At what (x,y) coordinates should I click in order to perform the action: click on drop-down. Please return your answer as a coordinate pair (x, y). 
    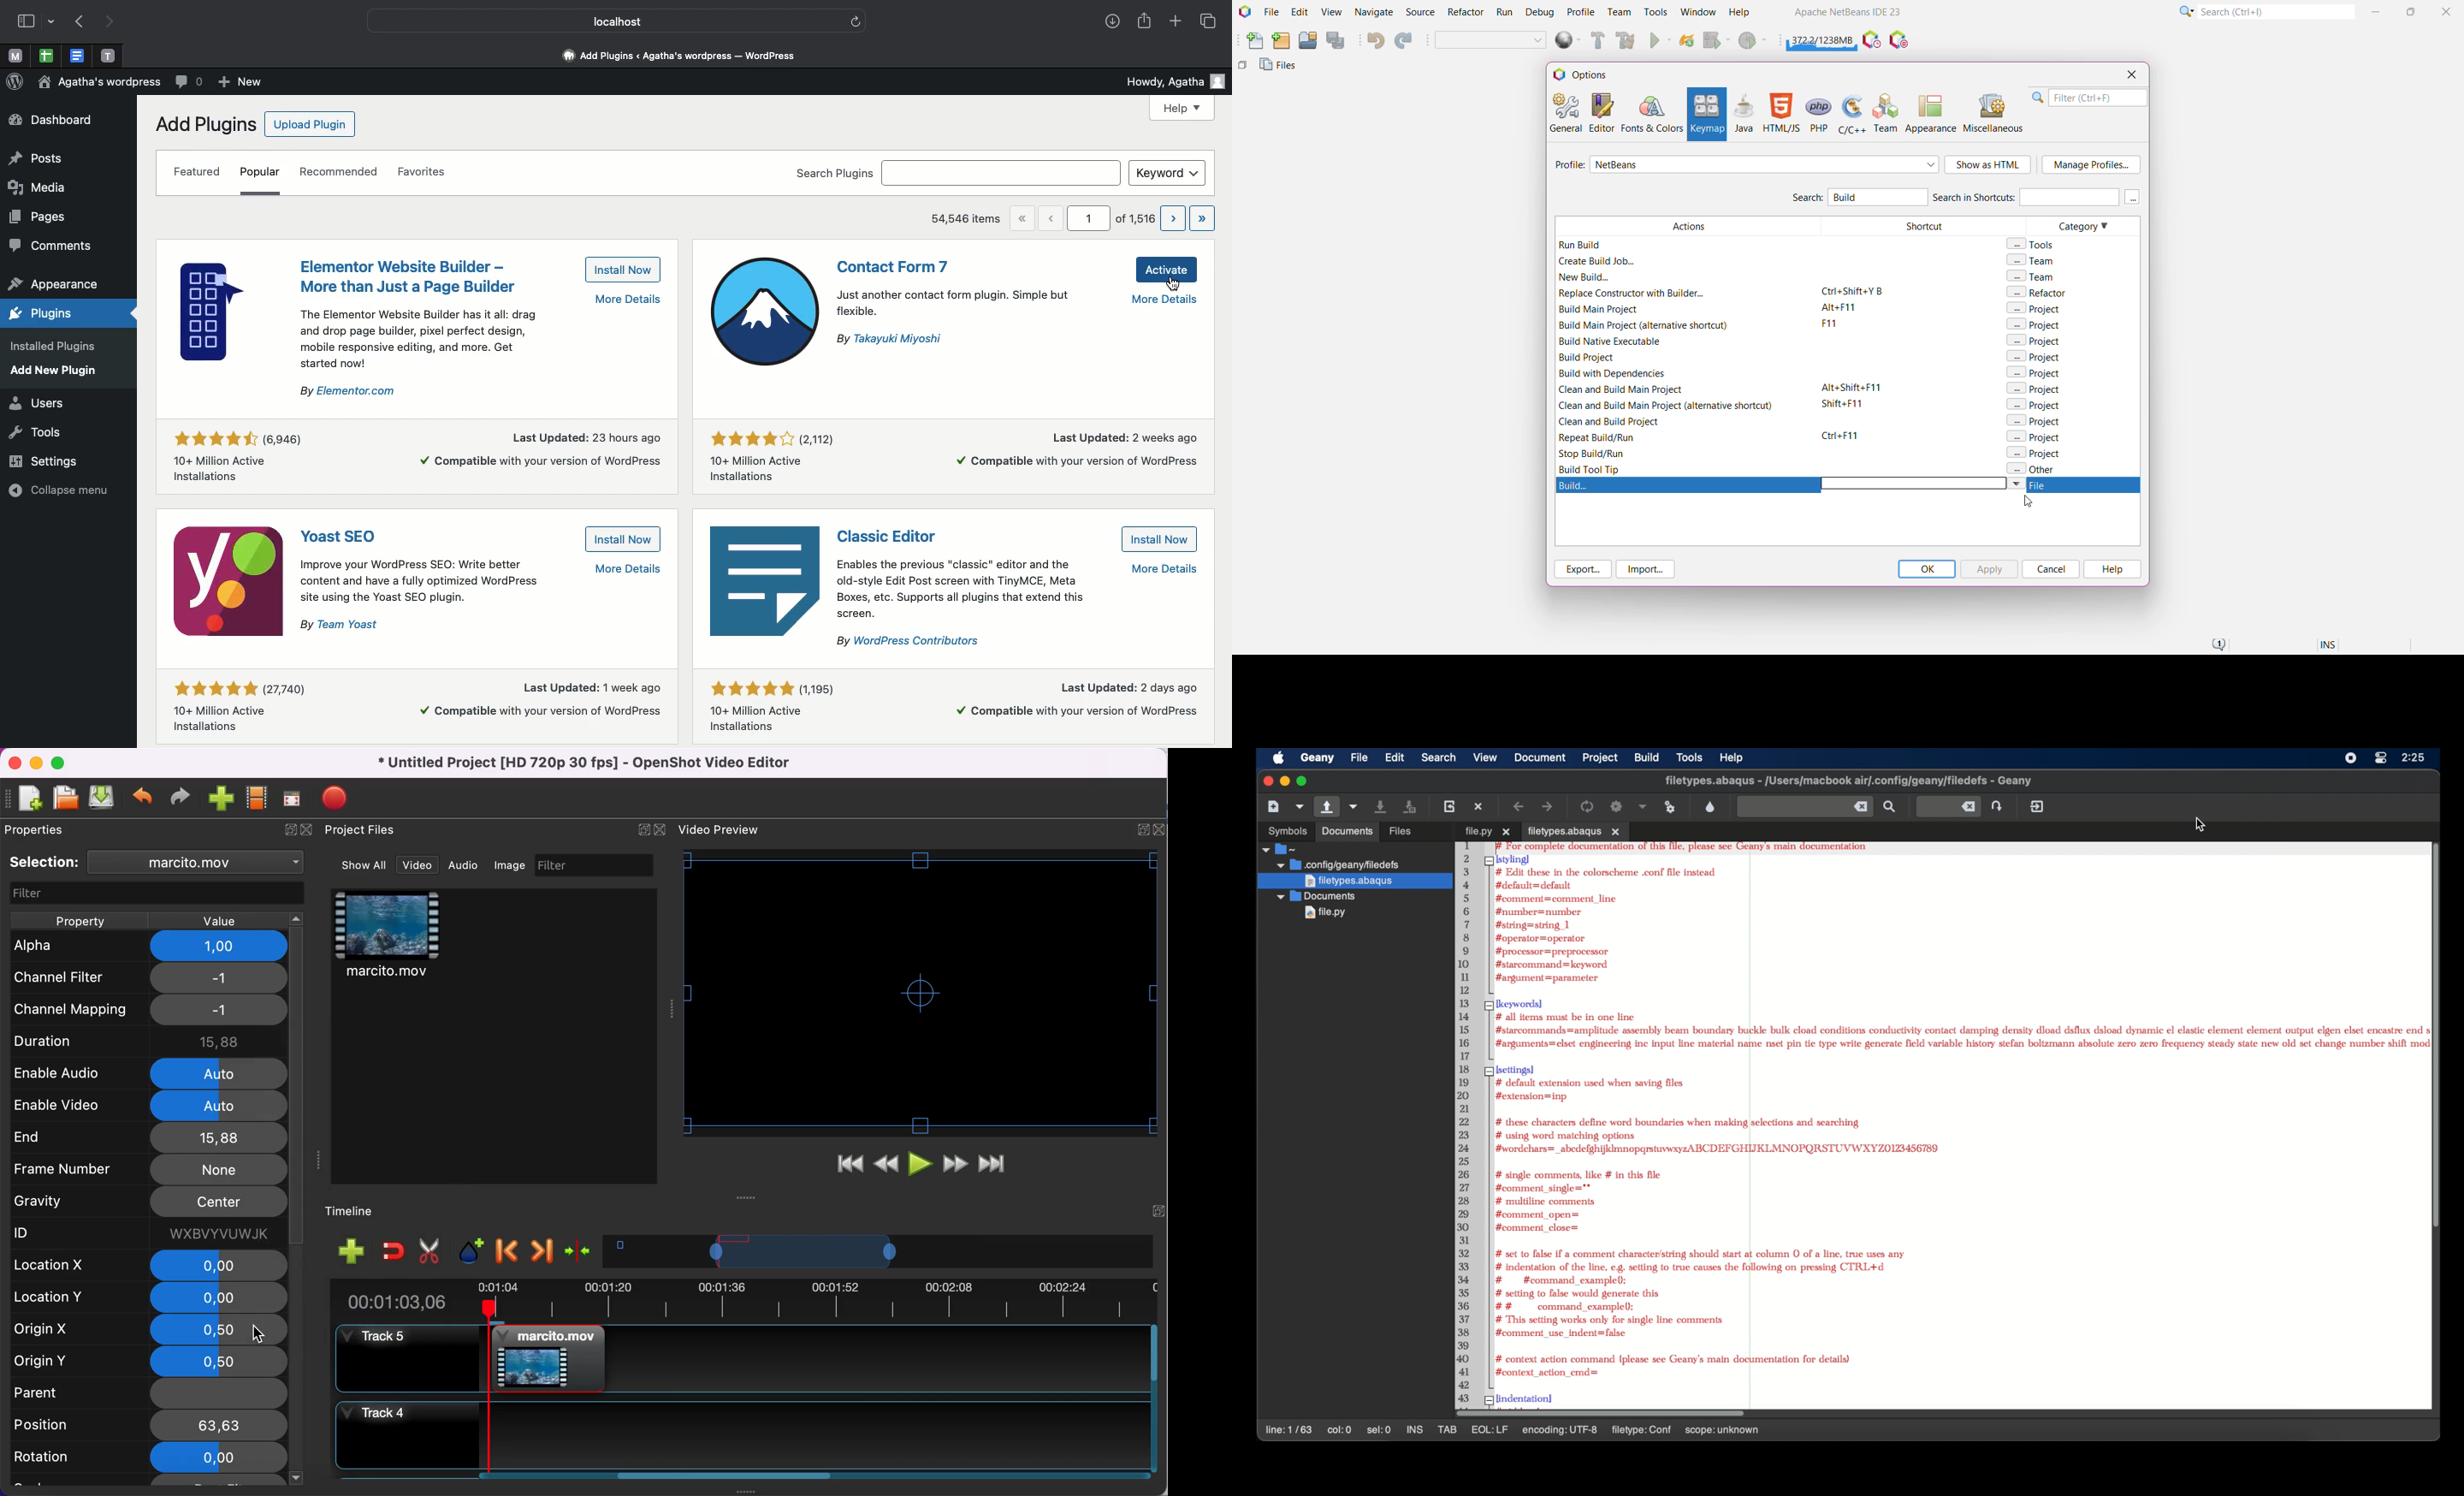
    Looking at the image, I should click on (51, 22).